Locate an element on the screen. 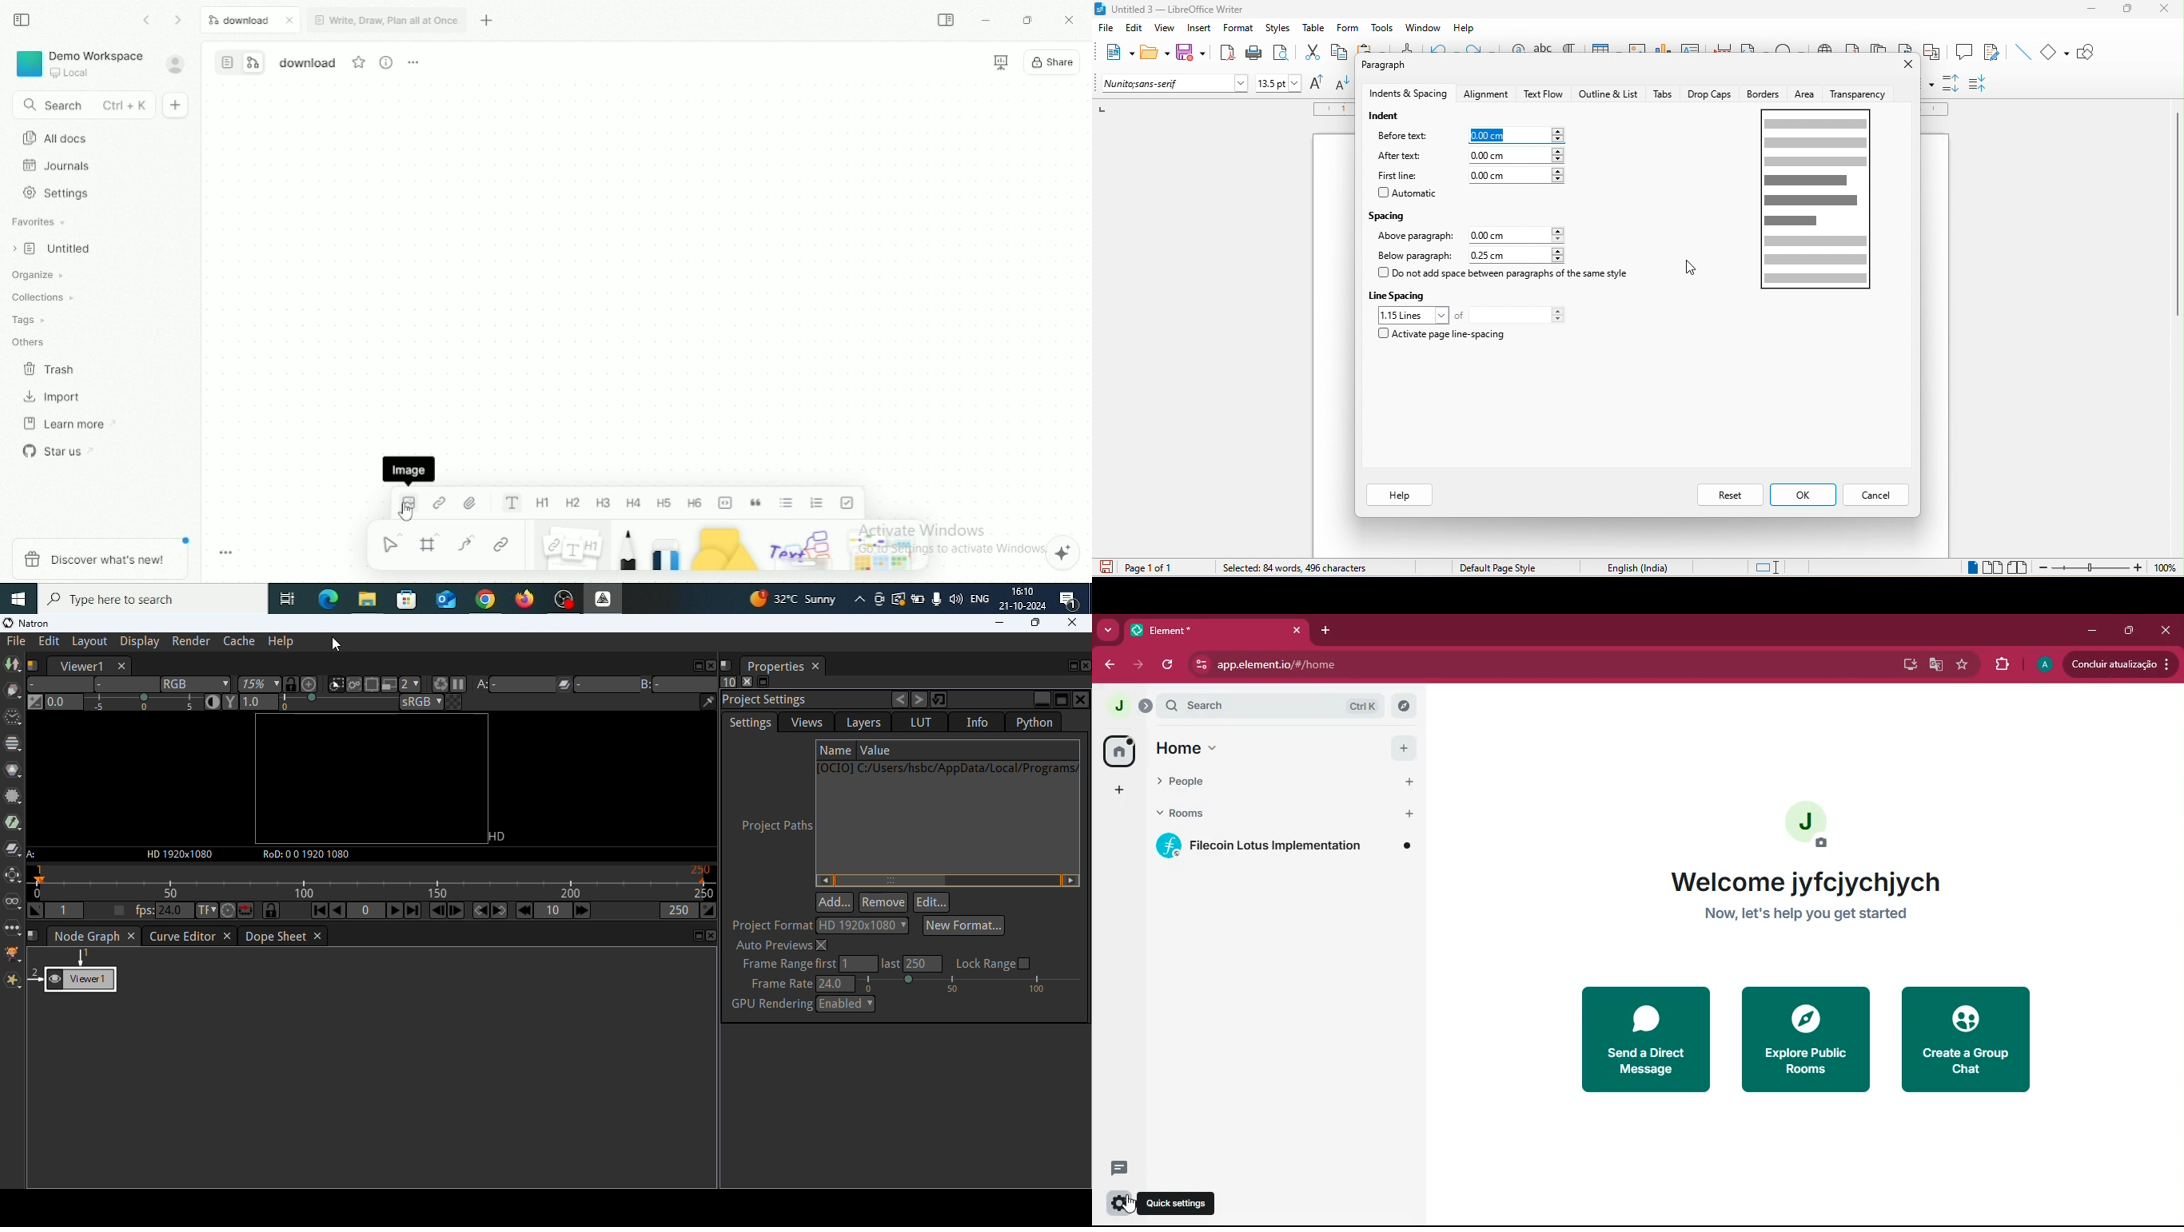  Expand sidebar is located at coordinates (947, 21).